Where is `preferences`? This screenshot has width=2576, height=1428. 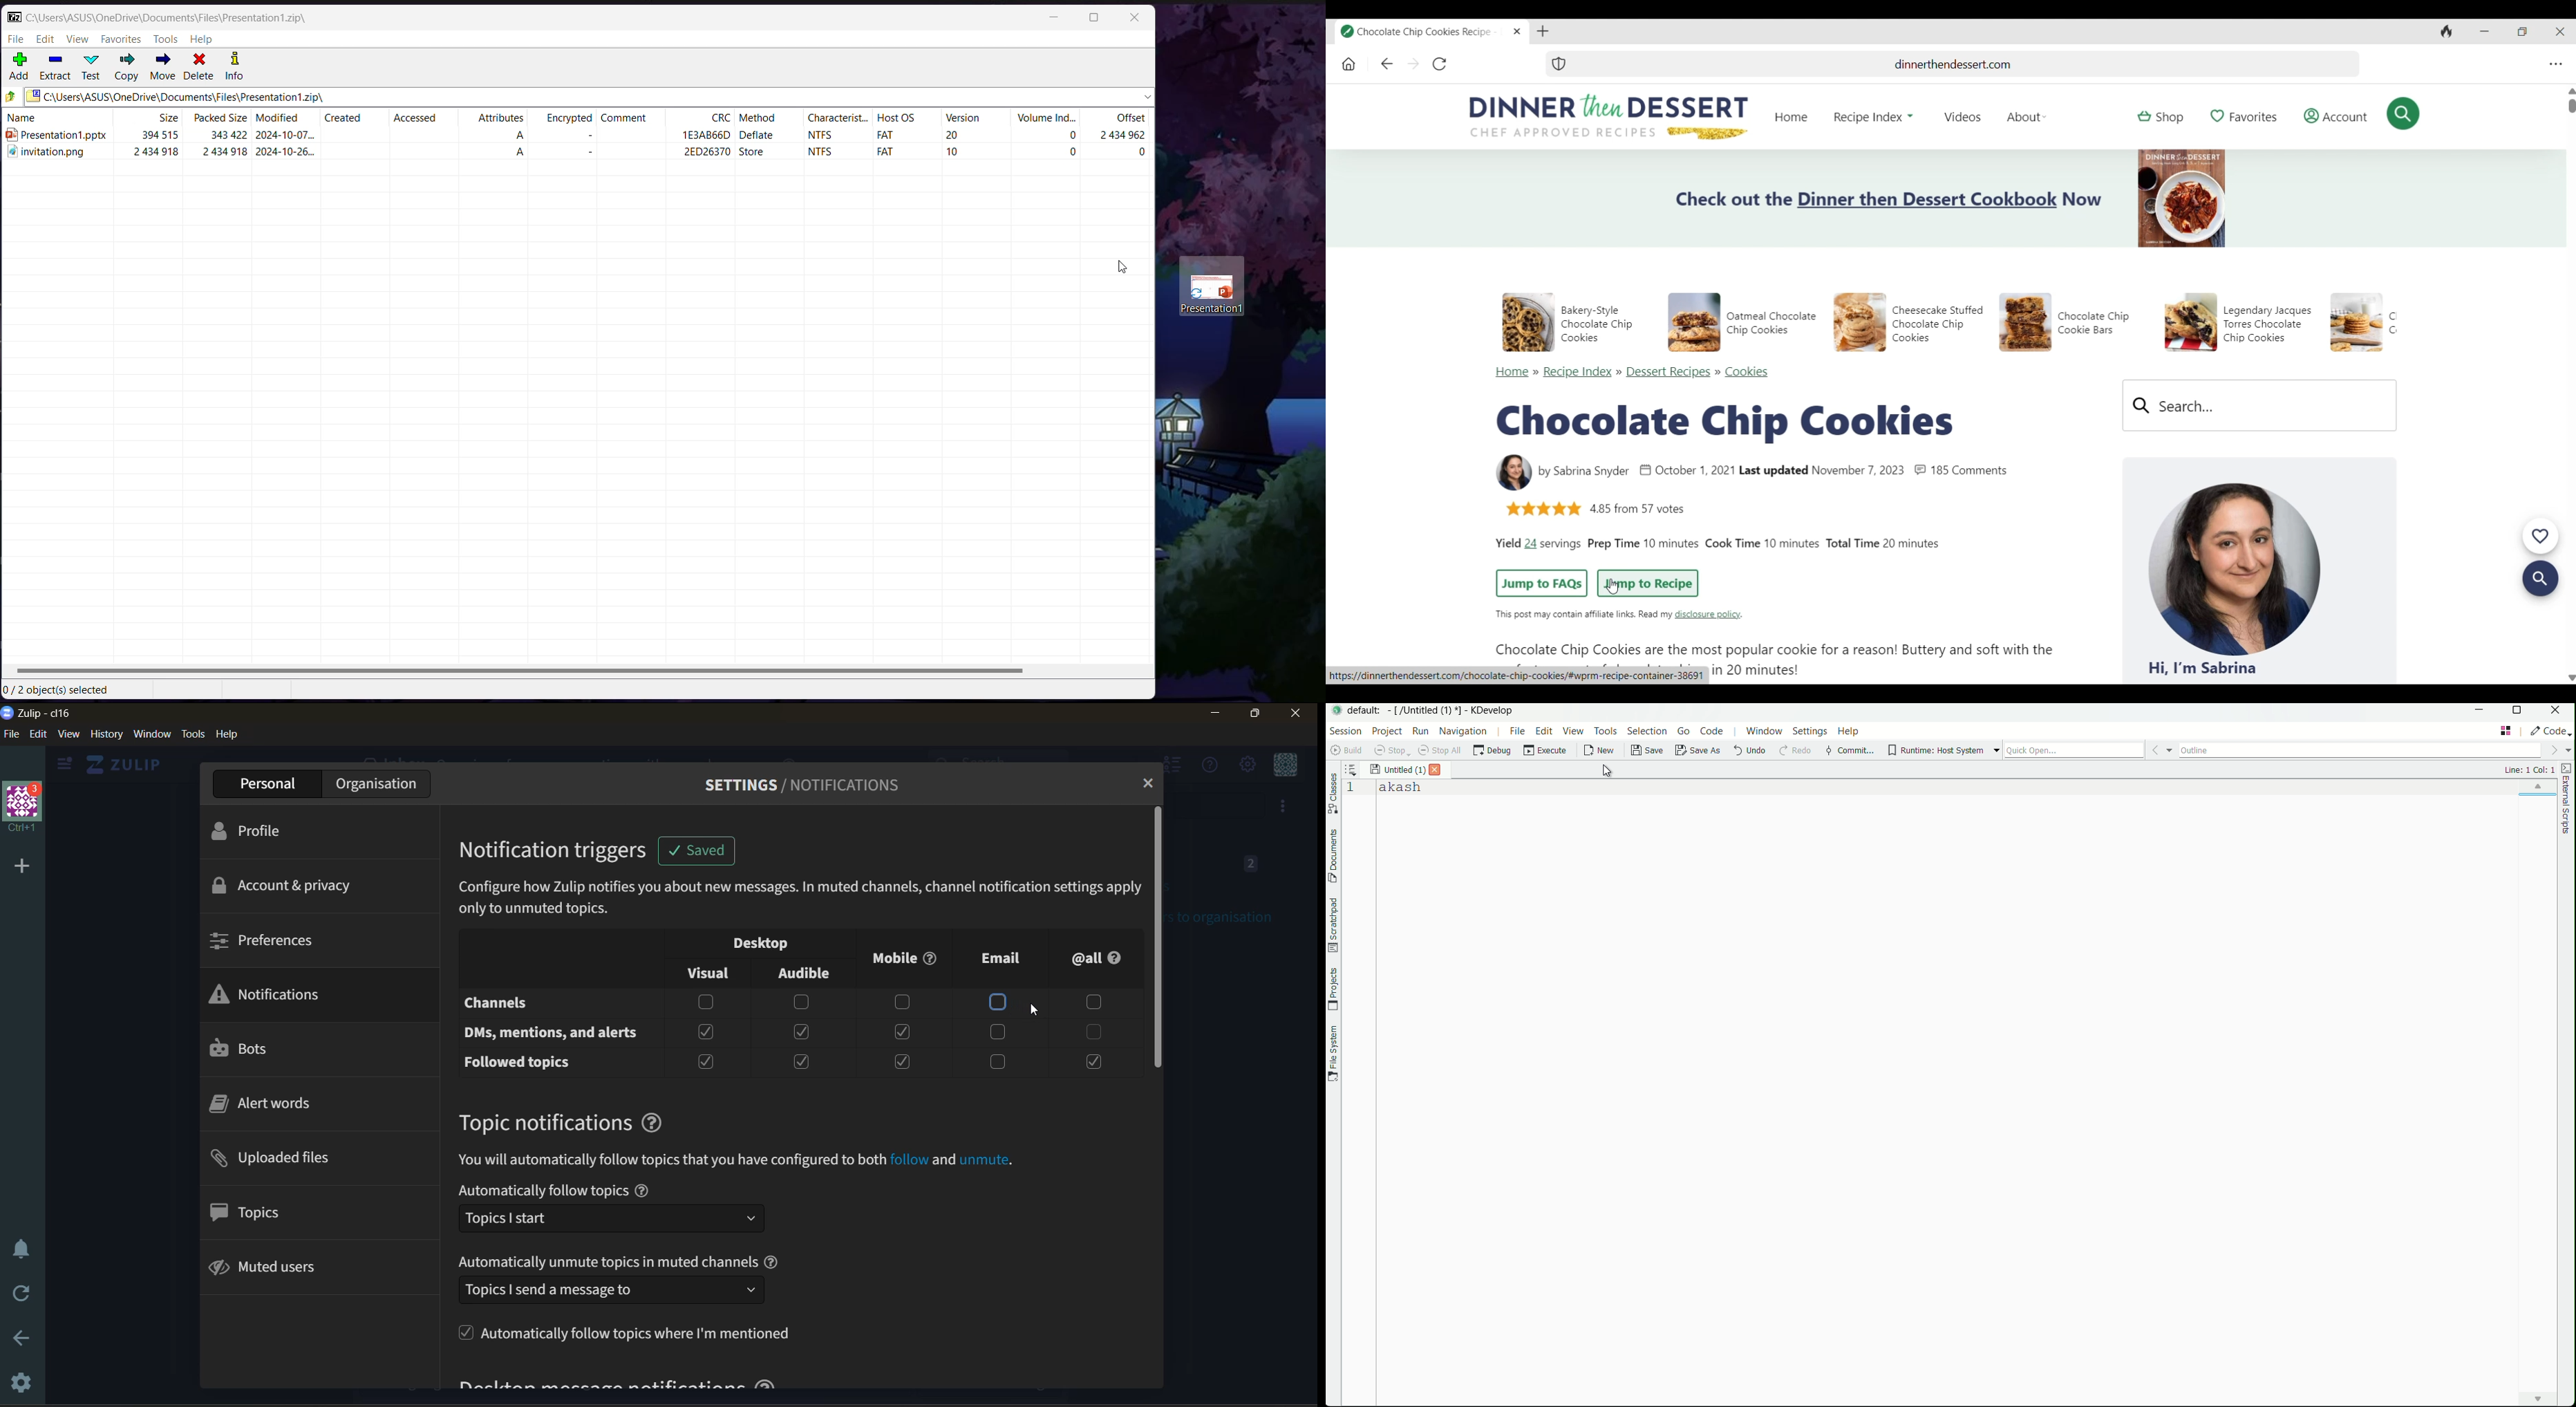 preferences is located at coordinates (269, 939).